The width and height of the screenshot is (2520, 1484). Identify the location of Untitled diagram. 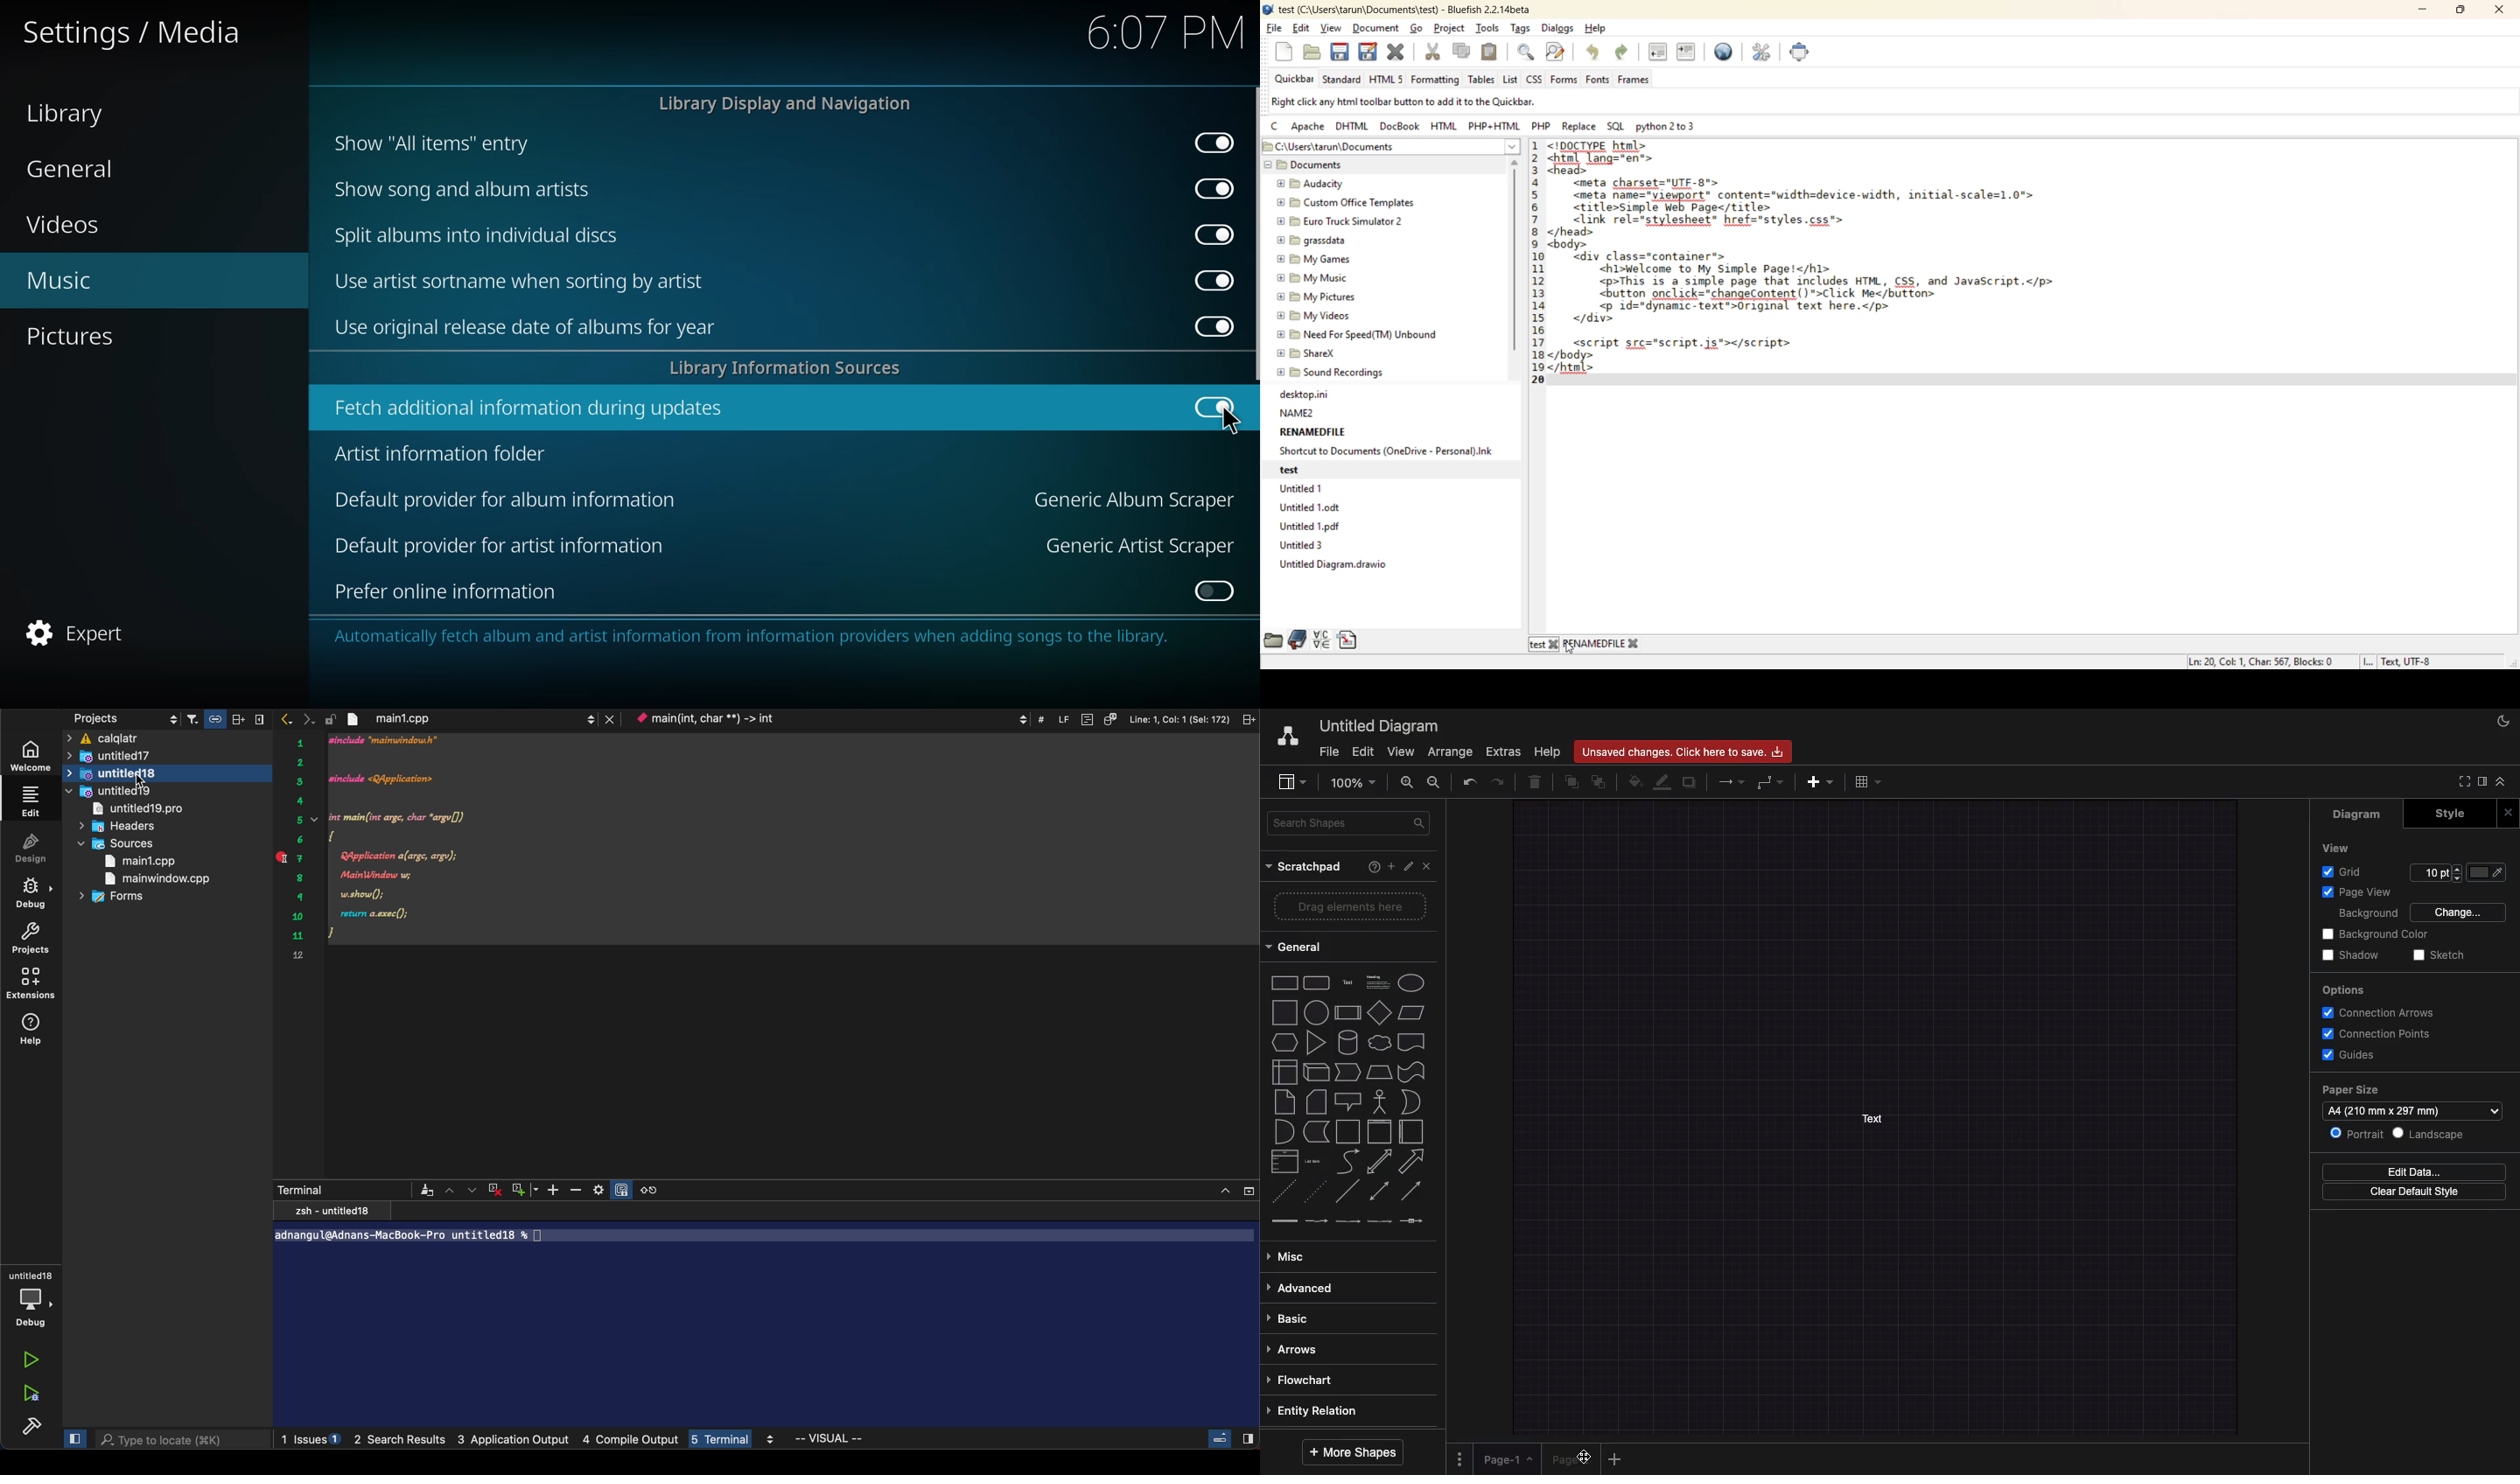
(1378, 724).